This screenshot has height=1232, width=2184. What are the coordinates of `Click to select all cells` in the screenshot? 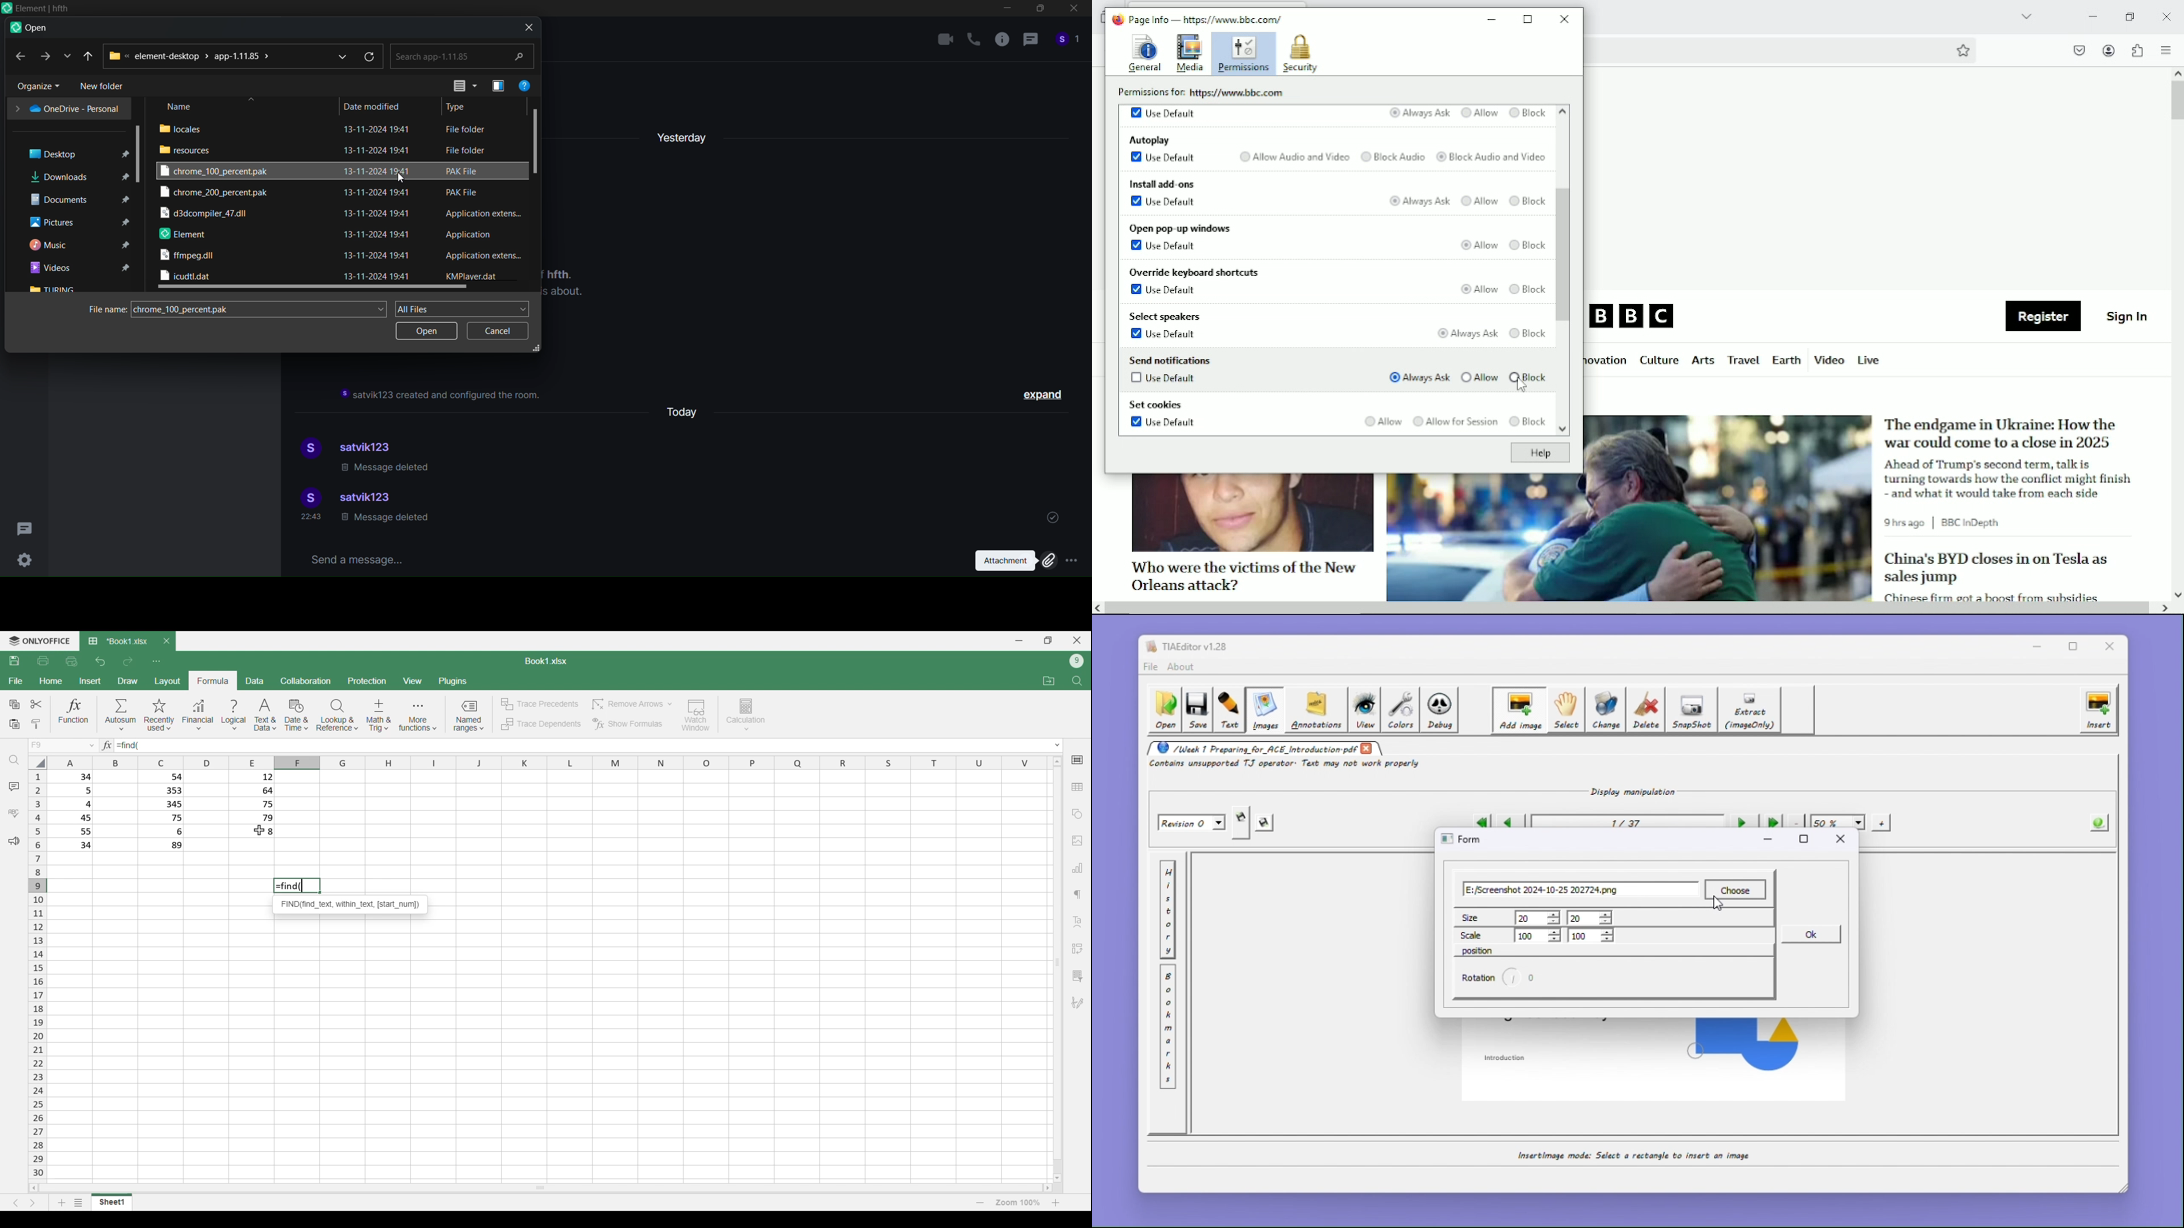 It's located at (36, 762).